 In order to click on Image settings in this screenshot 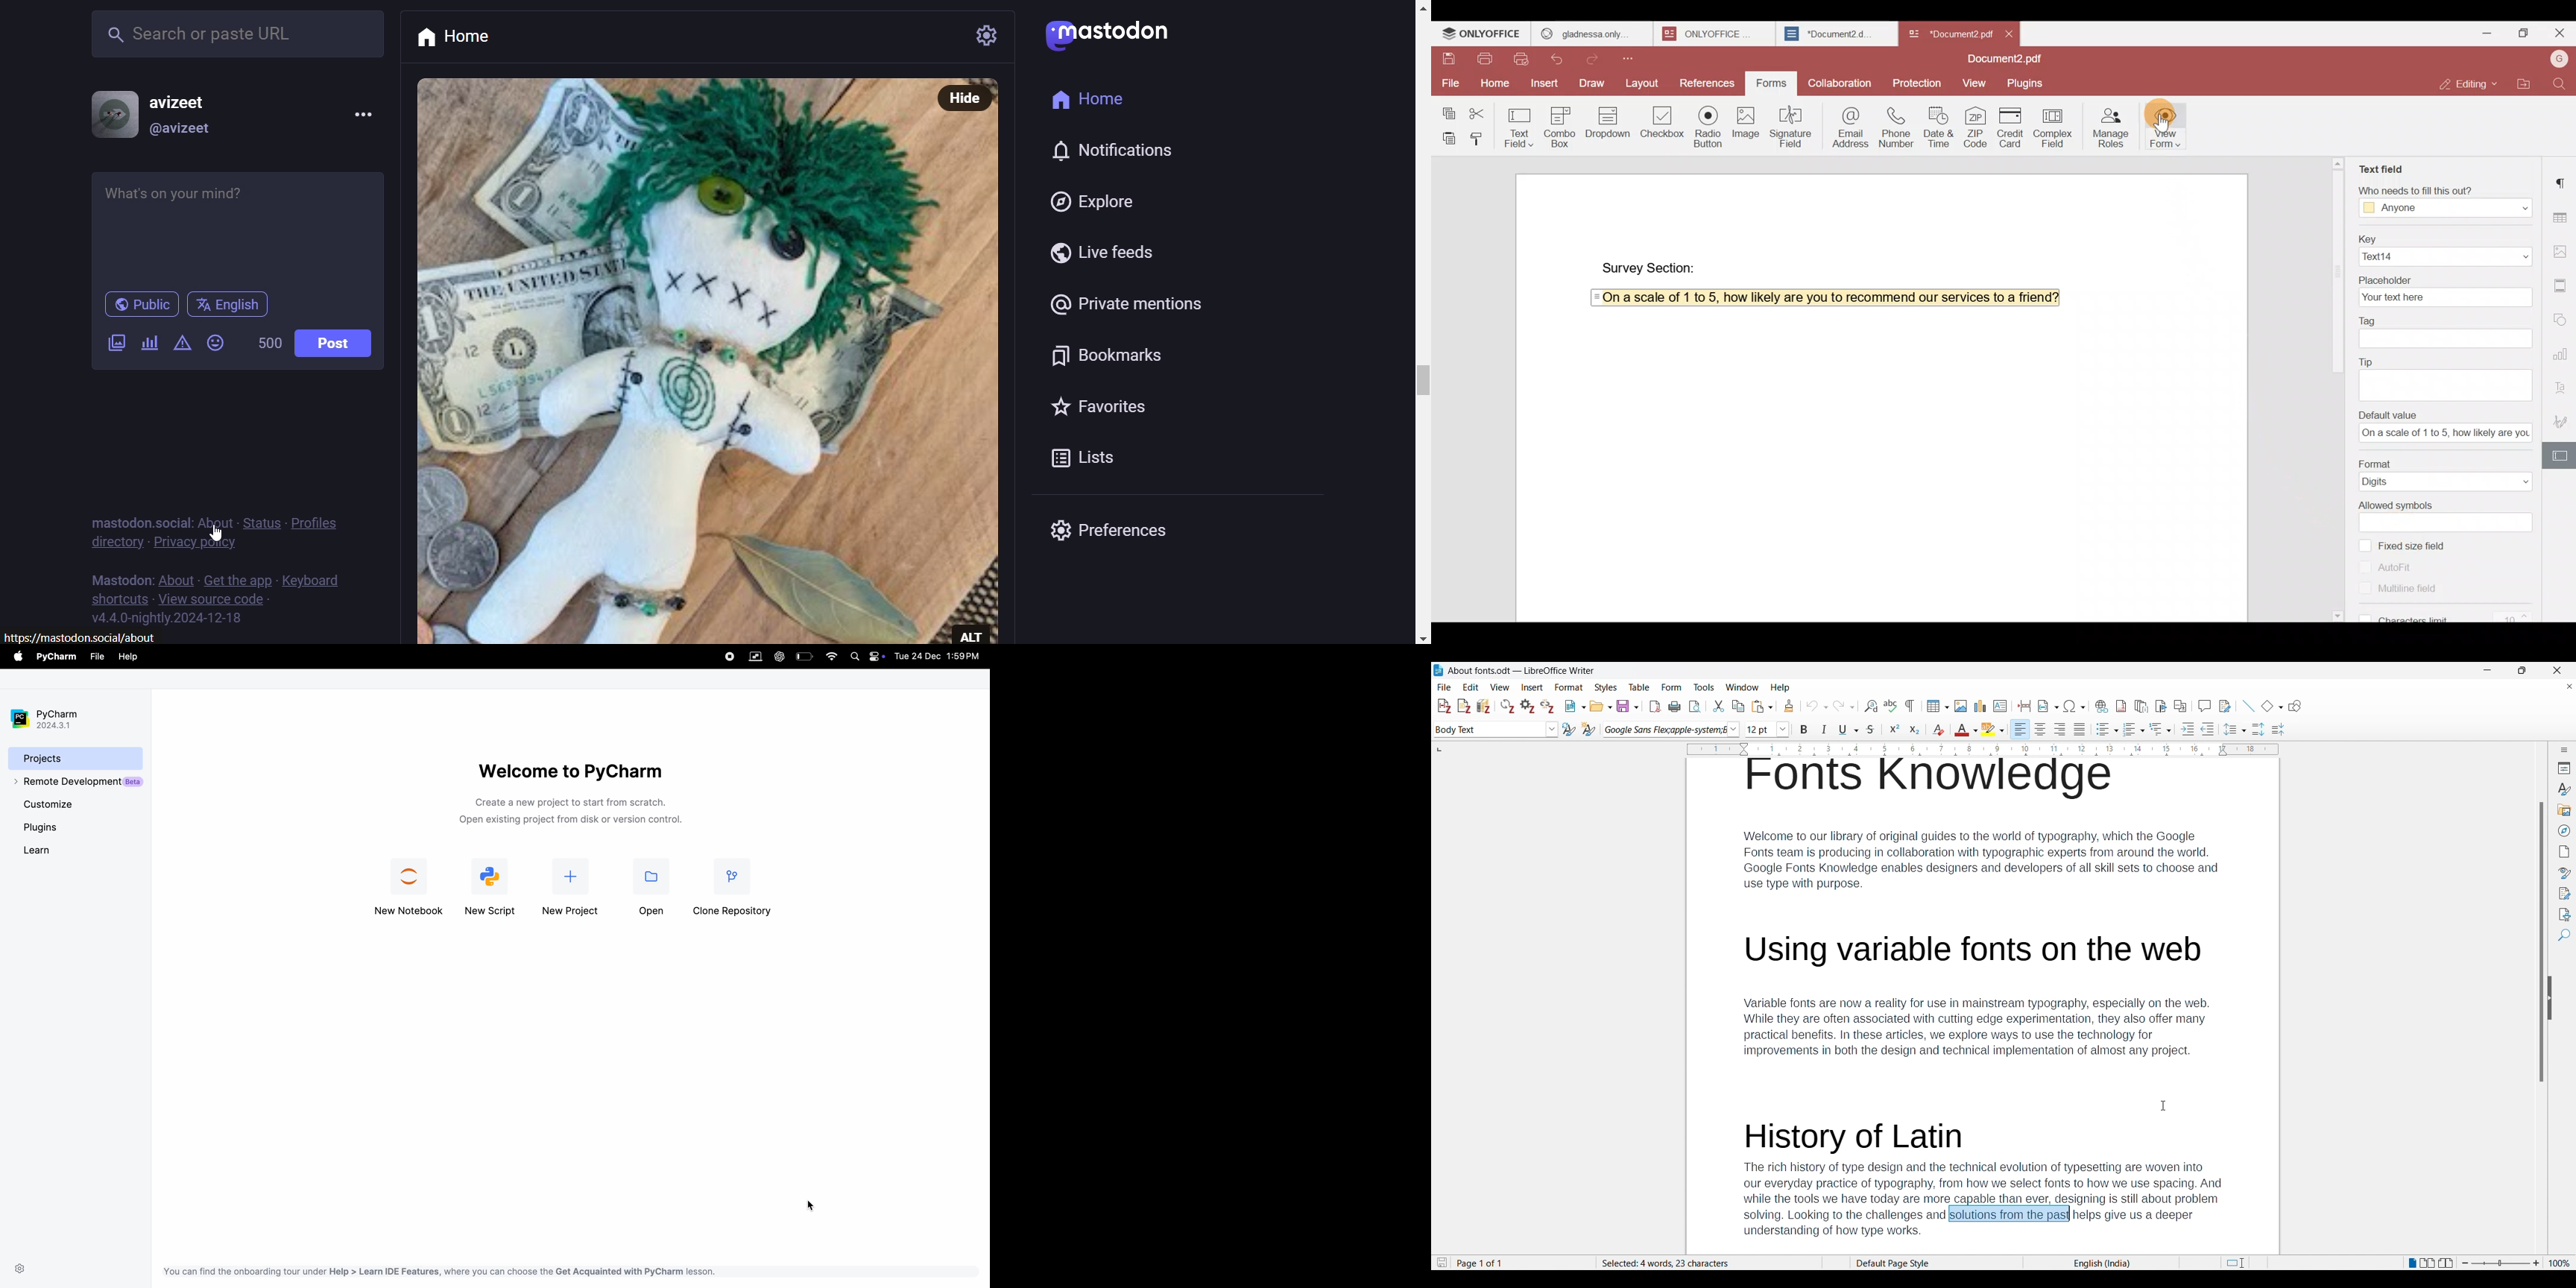, I will do `click(2562, 248)`.